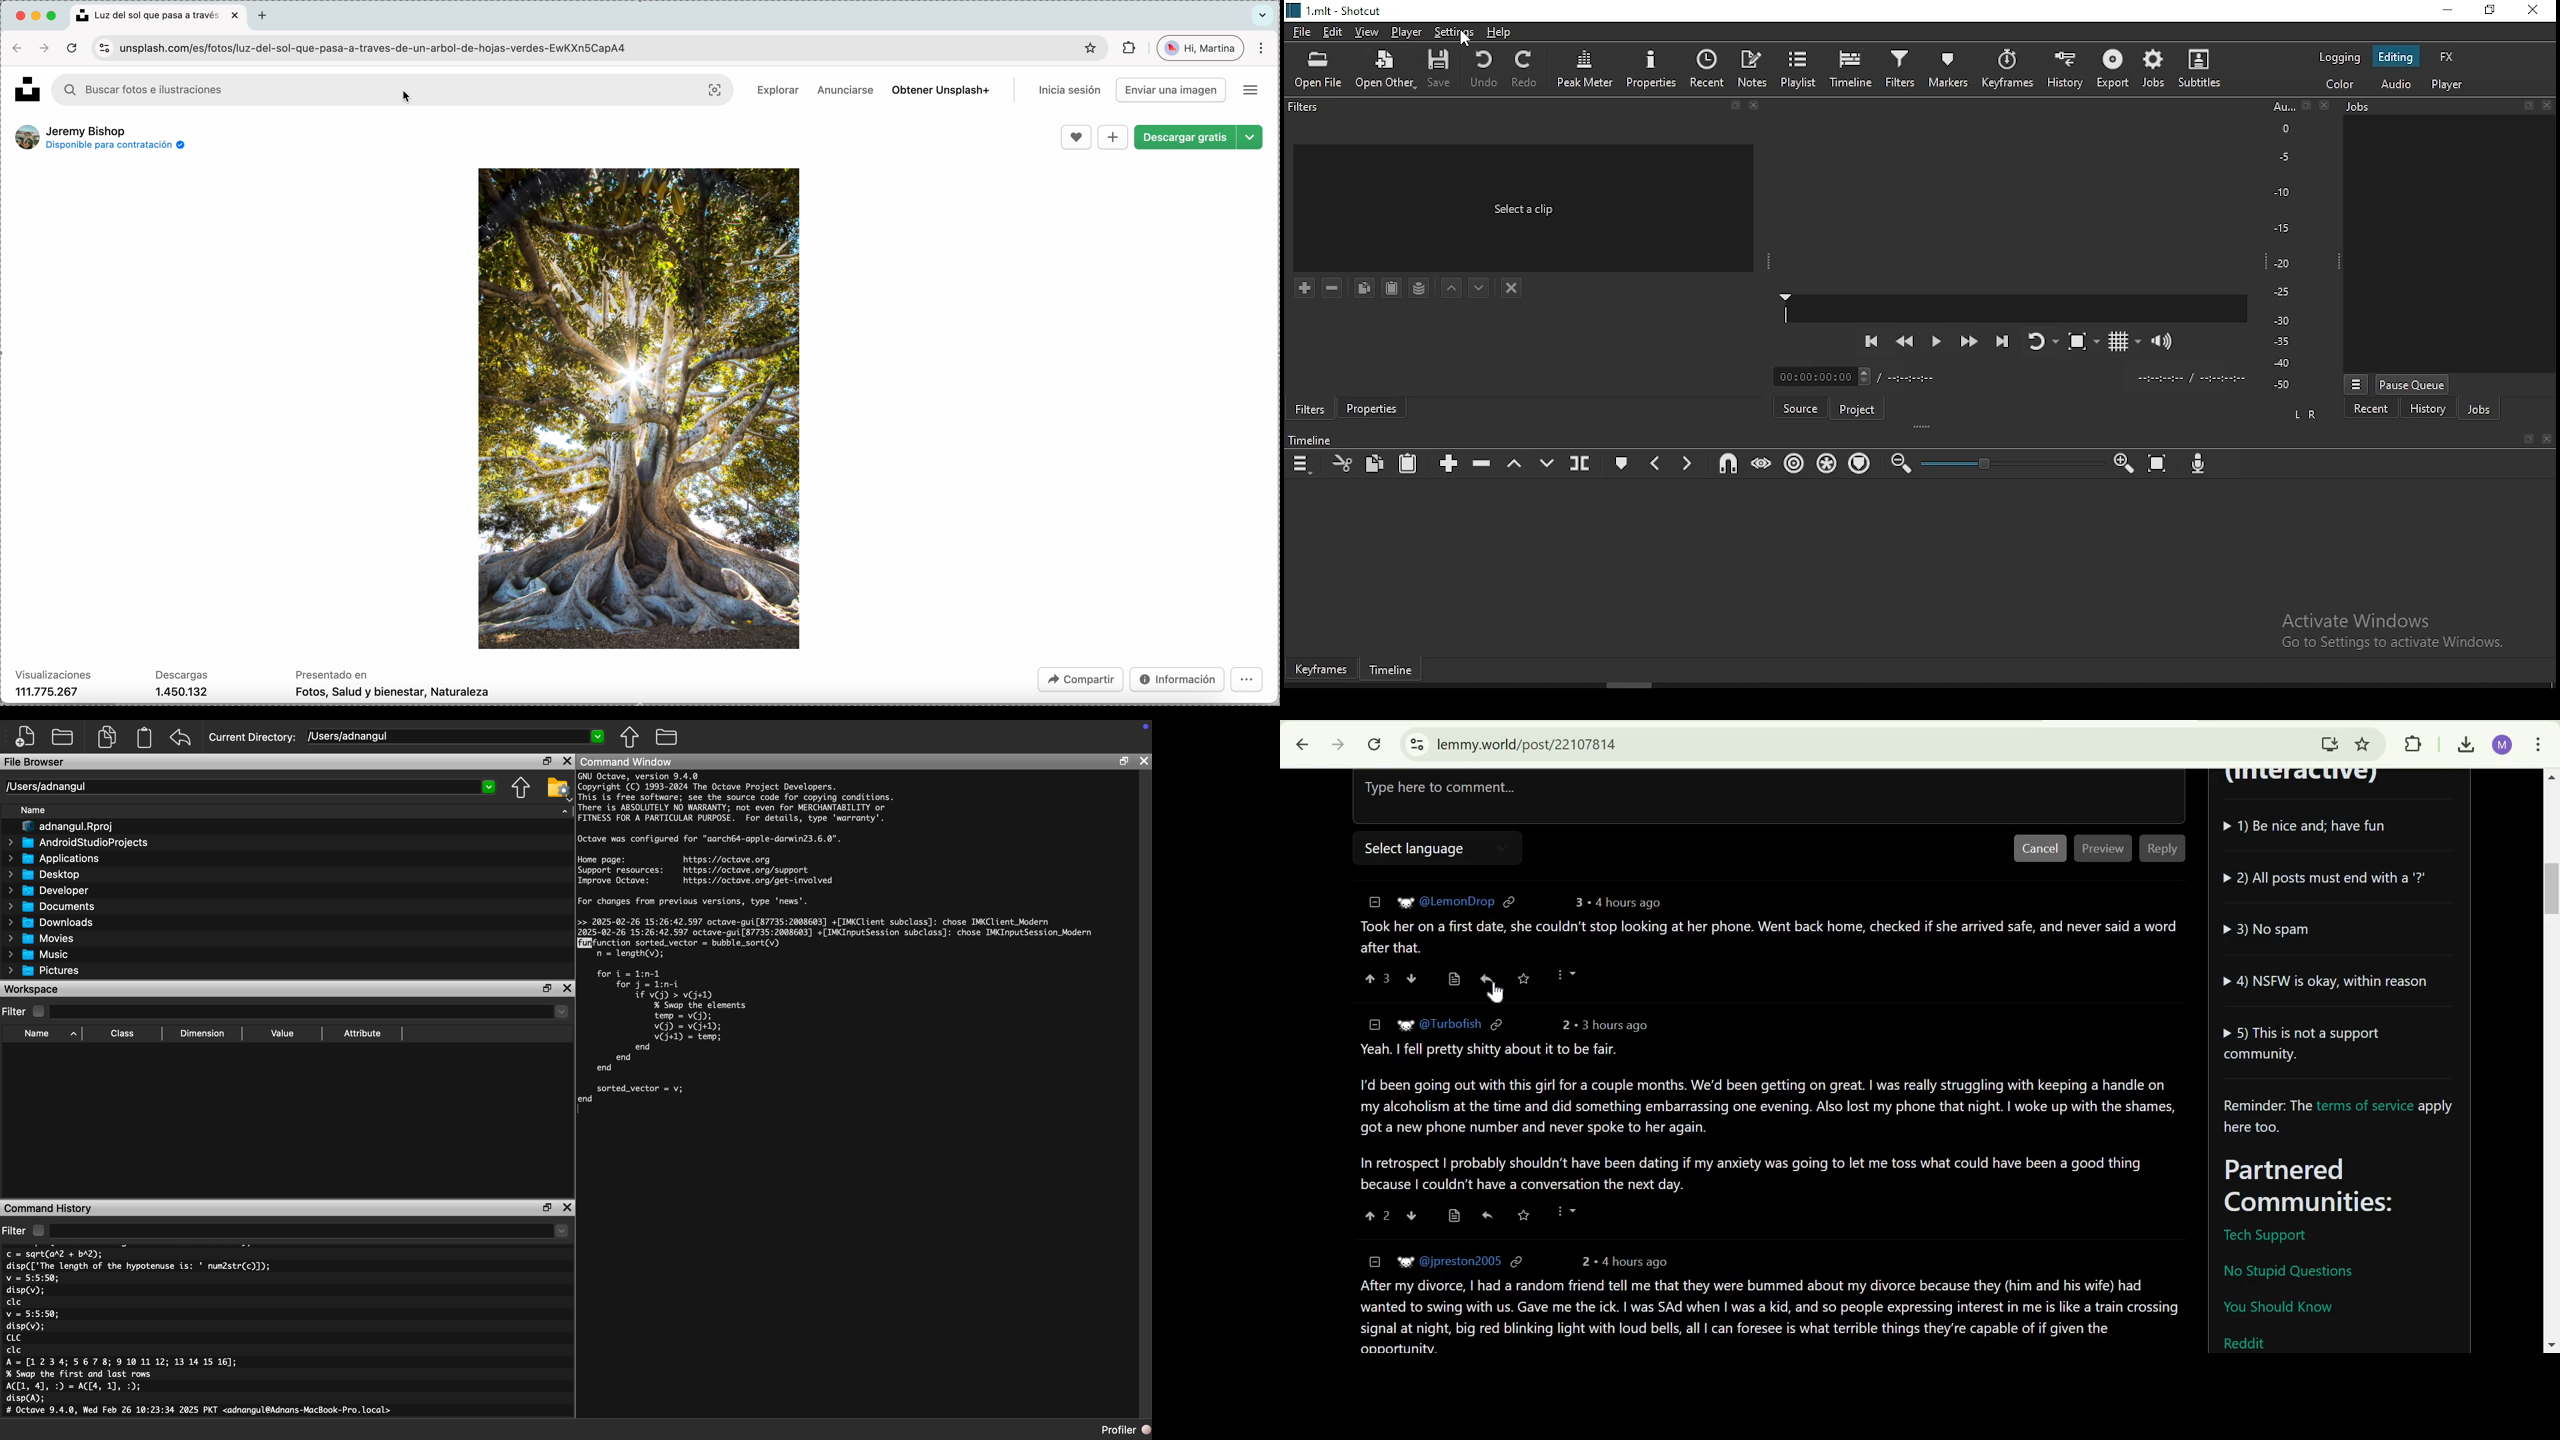 The height and width of the screenshot is (1456, 2576). I want to click on Bookmark, so click(2527, 104).